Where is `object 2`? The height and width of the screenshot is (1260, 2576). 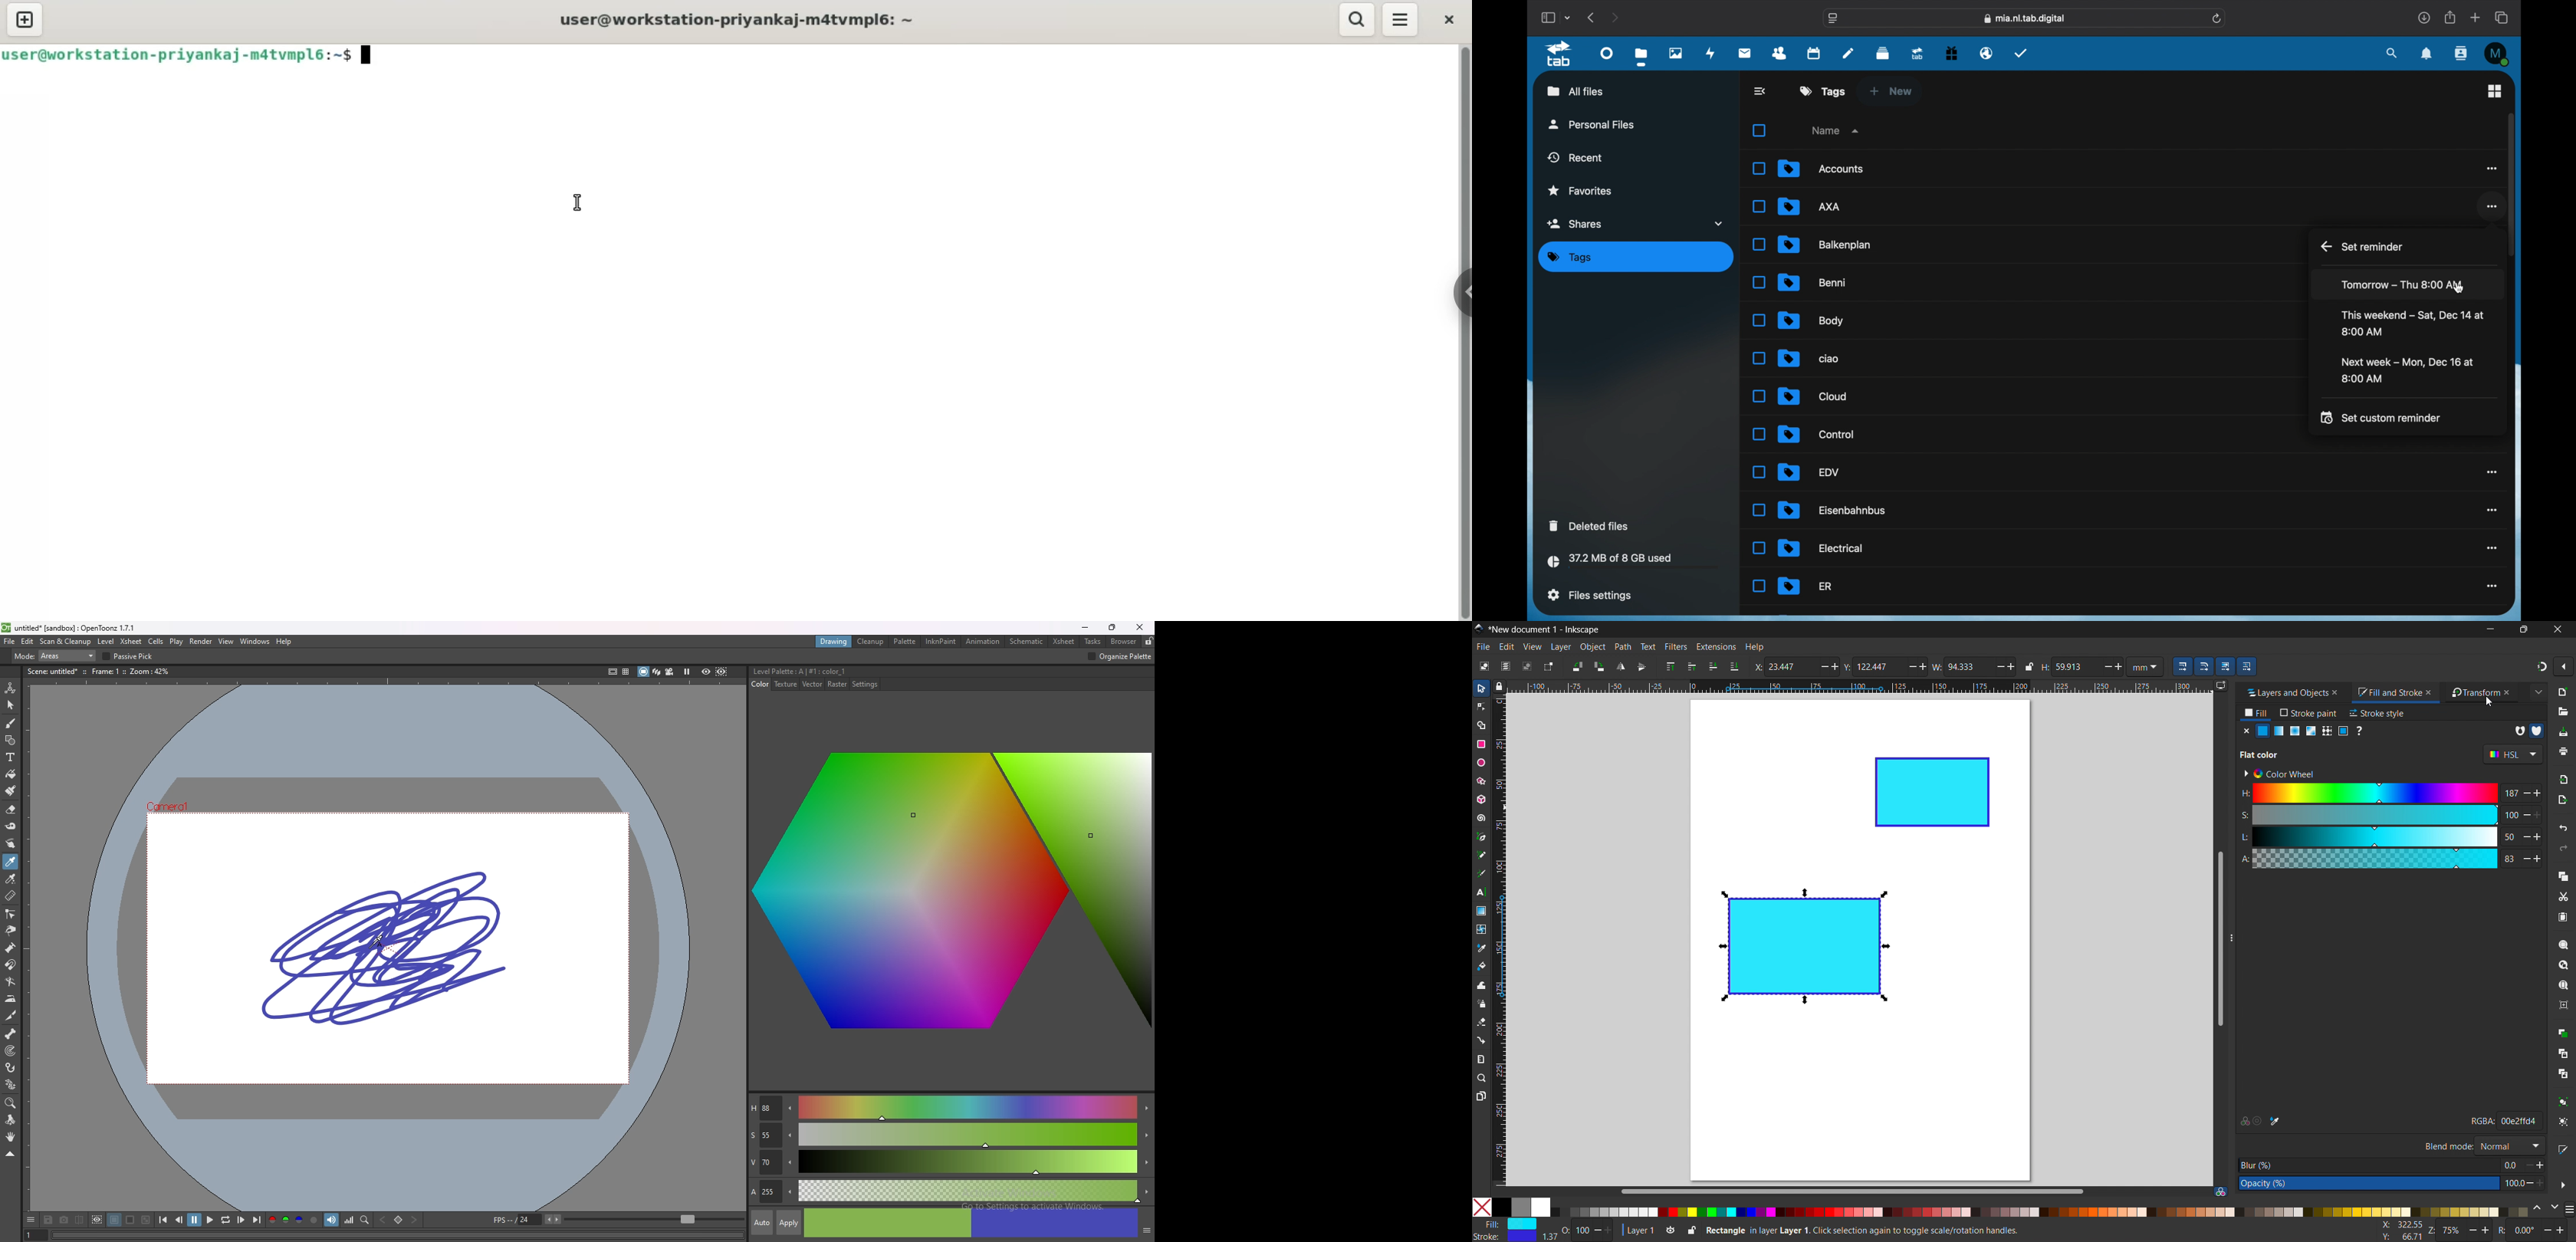 object 2 is located at coordinates (1933, 792).